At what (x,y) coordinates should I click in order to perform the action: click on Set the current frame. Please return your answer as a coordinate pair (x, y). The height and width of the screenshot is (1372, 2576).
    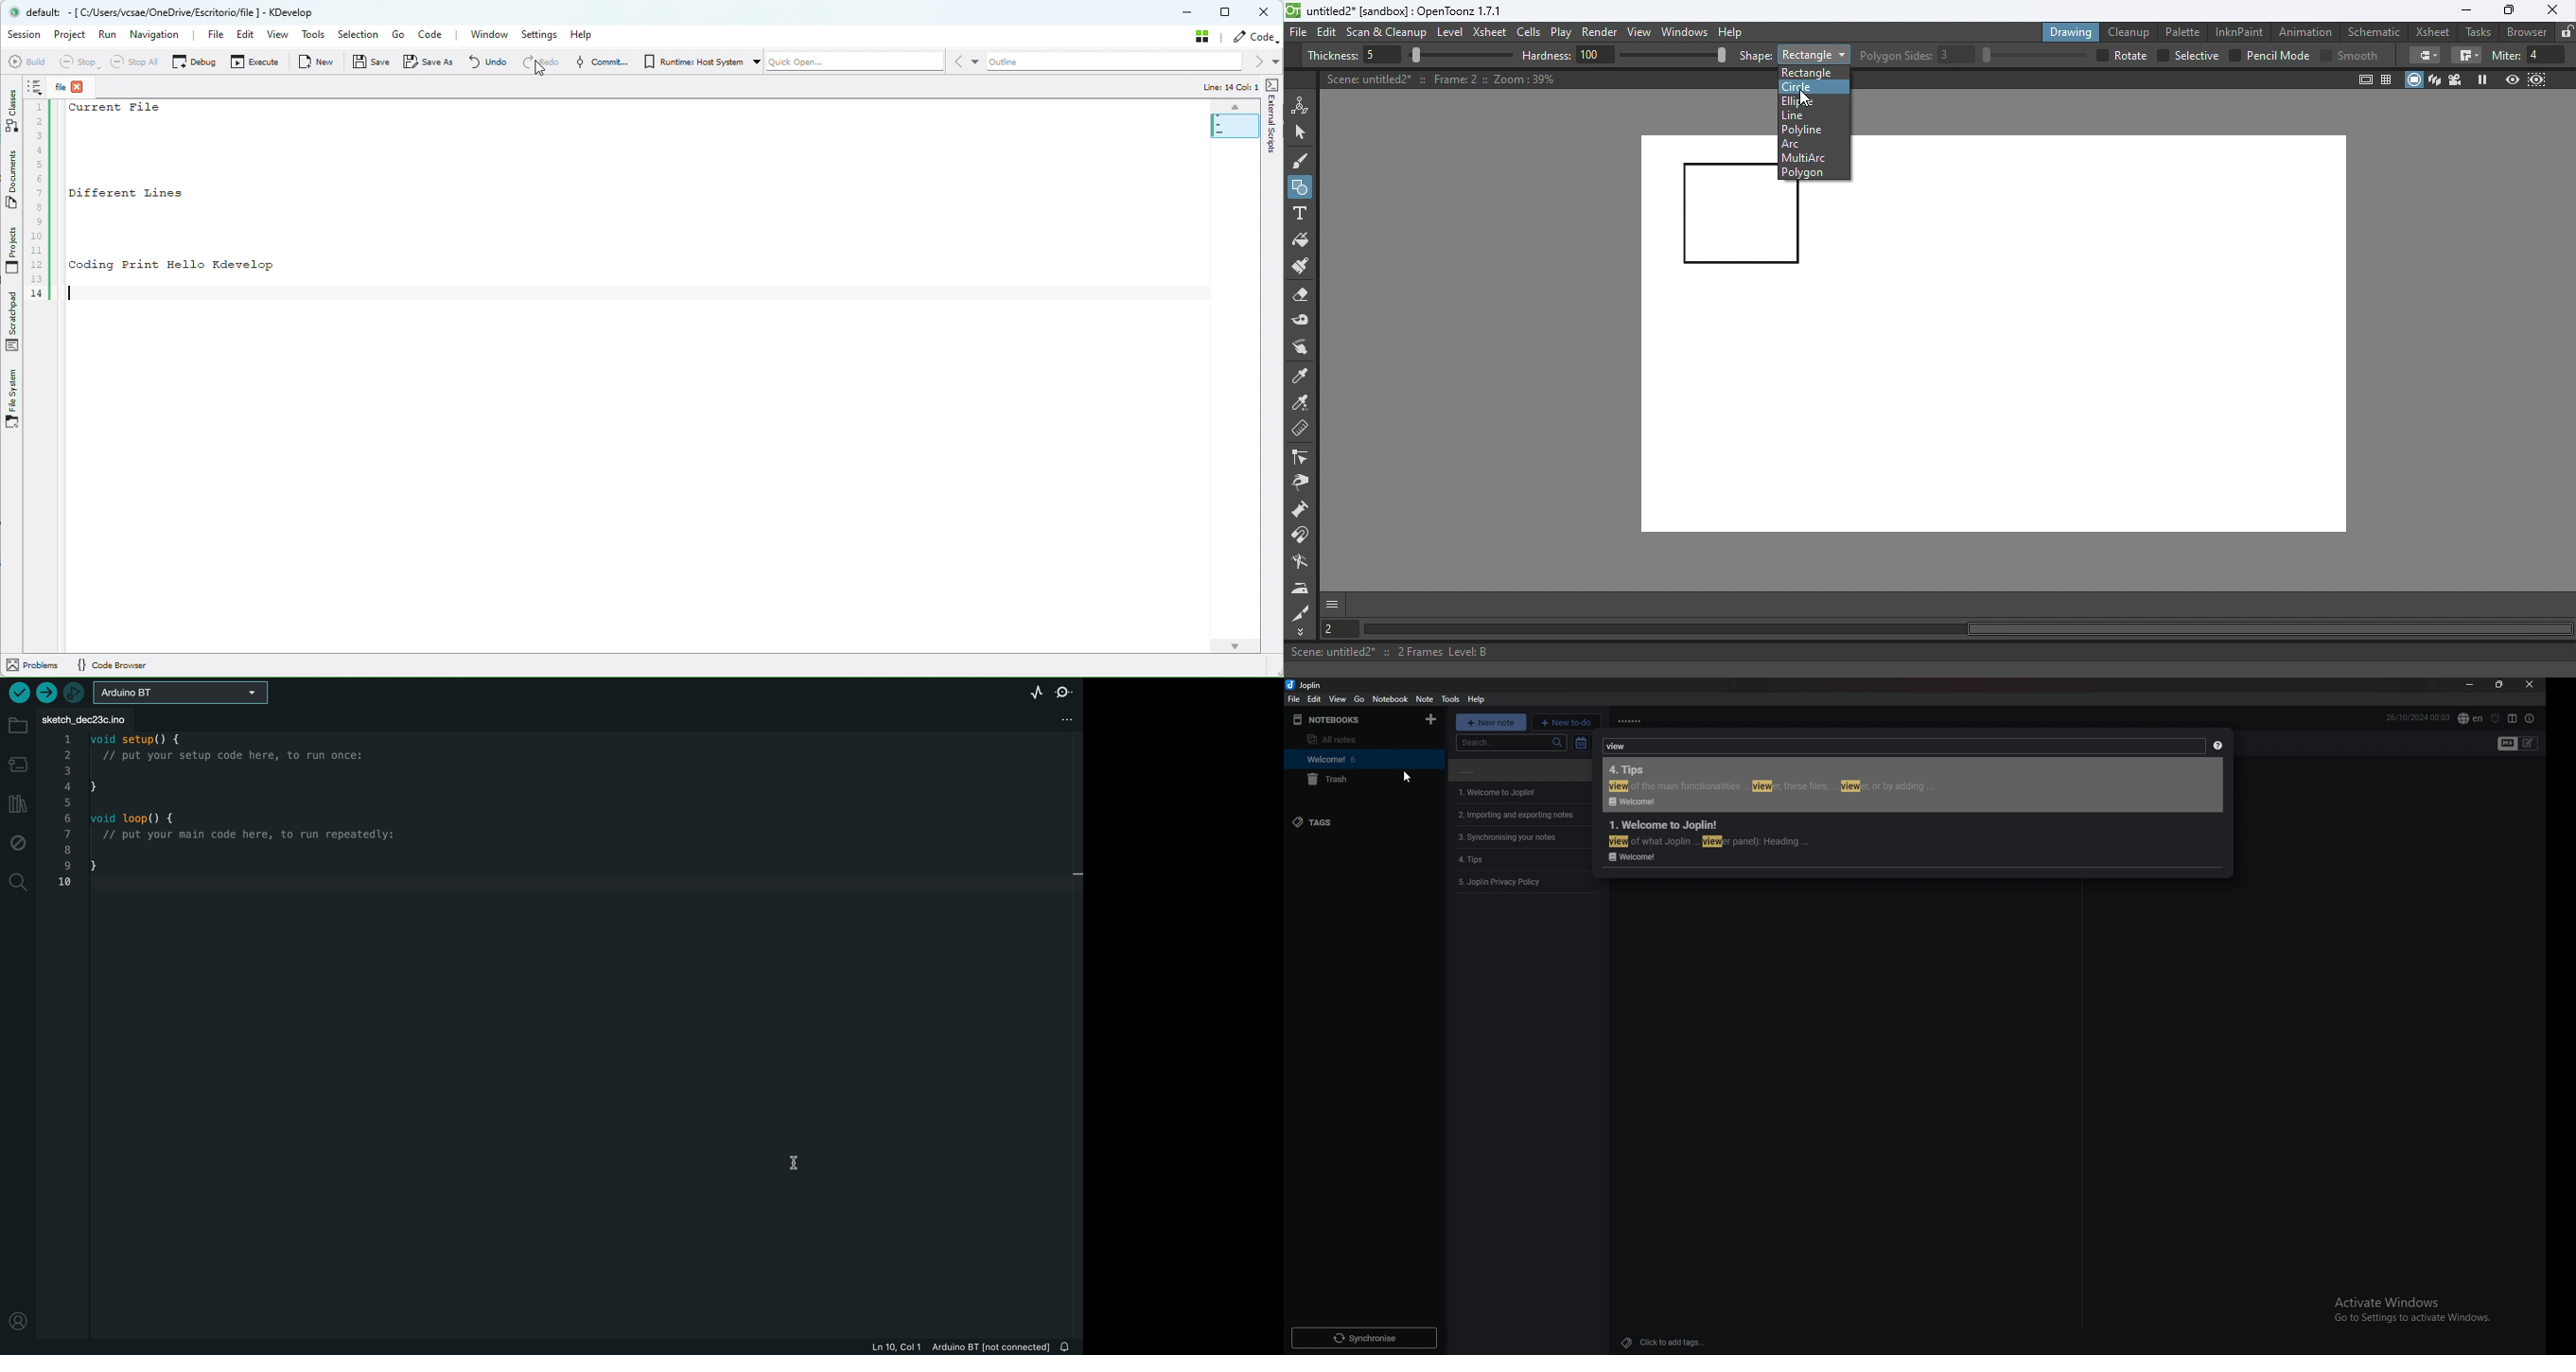
    Looking at the image, I should click on (1338, 628).